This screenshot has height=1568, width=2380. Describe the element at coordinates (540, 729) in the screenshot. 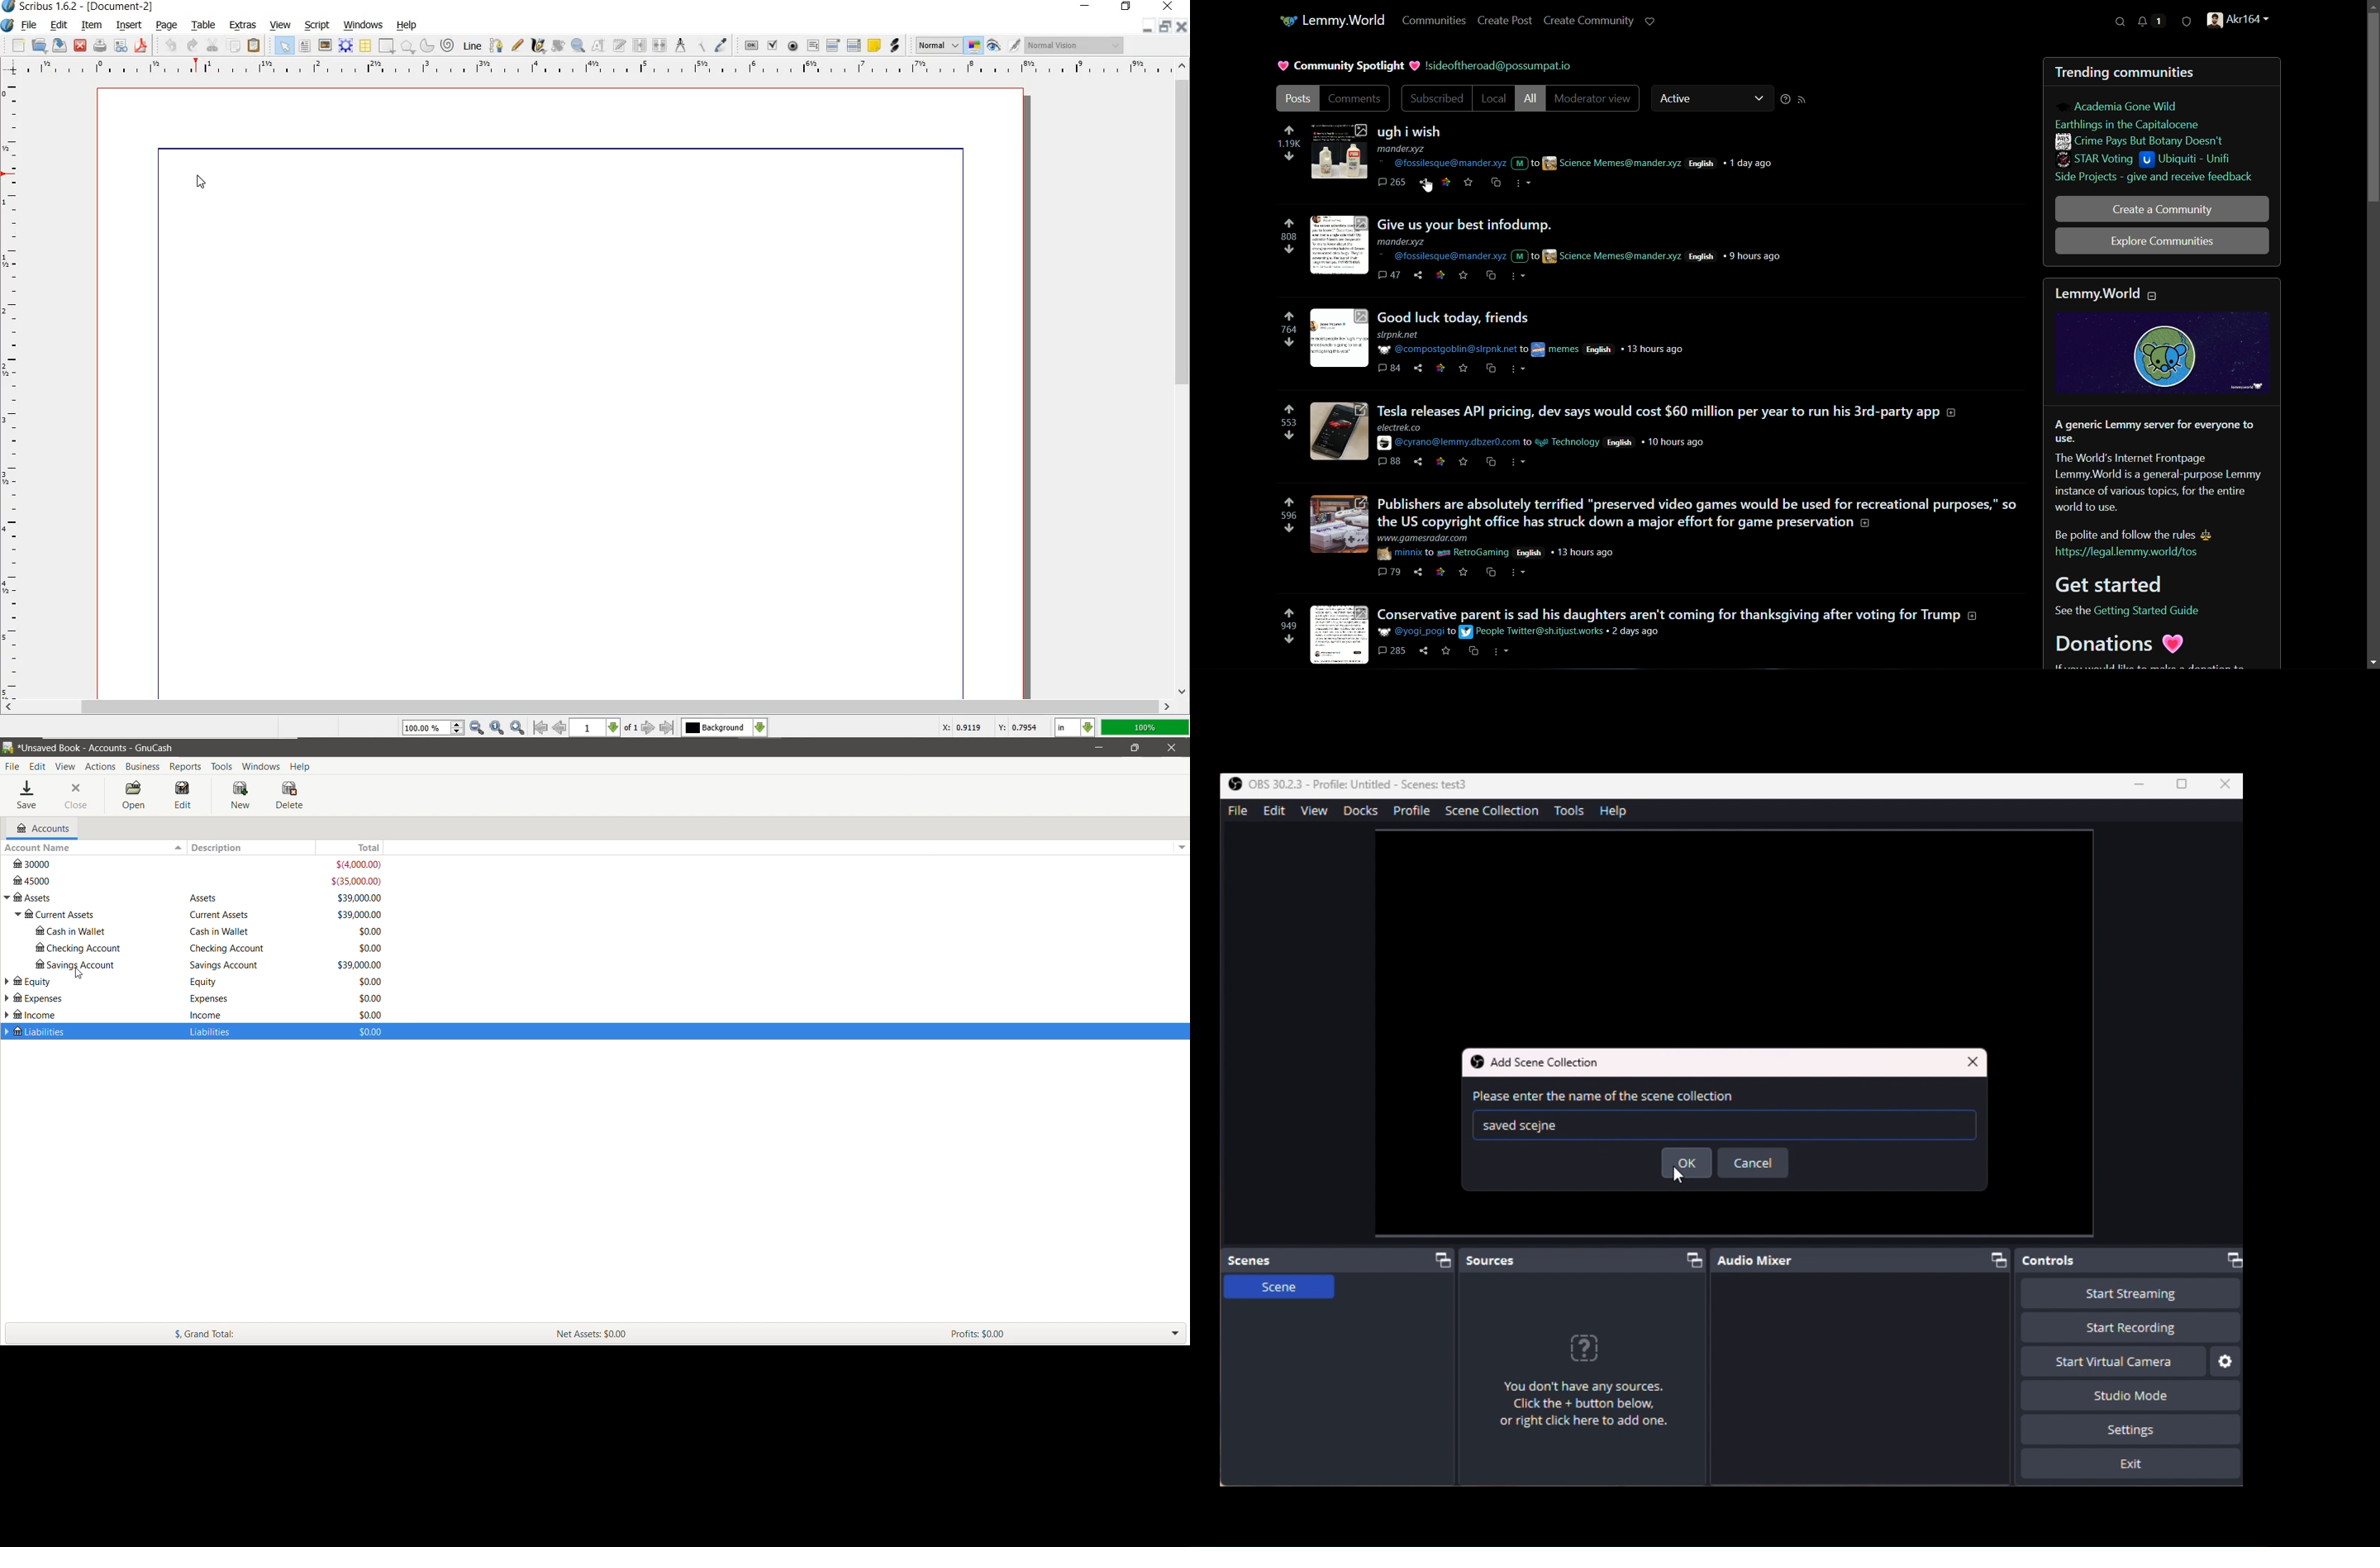

I see `go to first page` at that location.